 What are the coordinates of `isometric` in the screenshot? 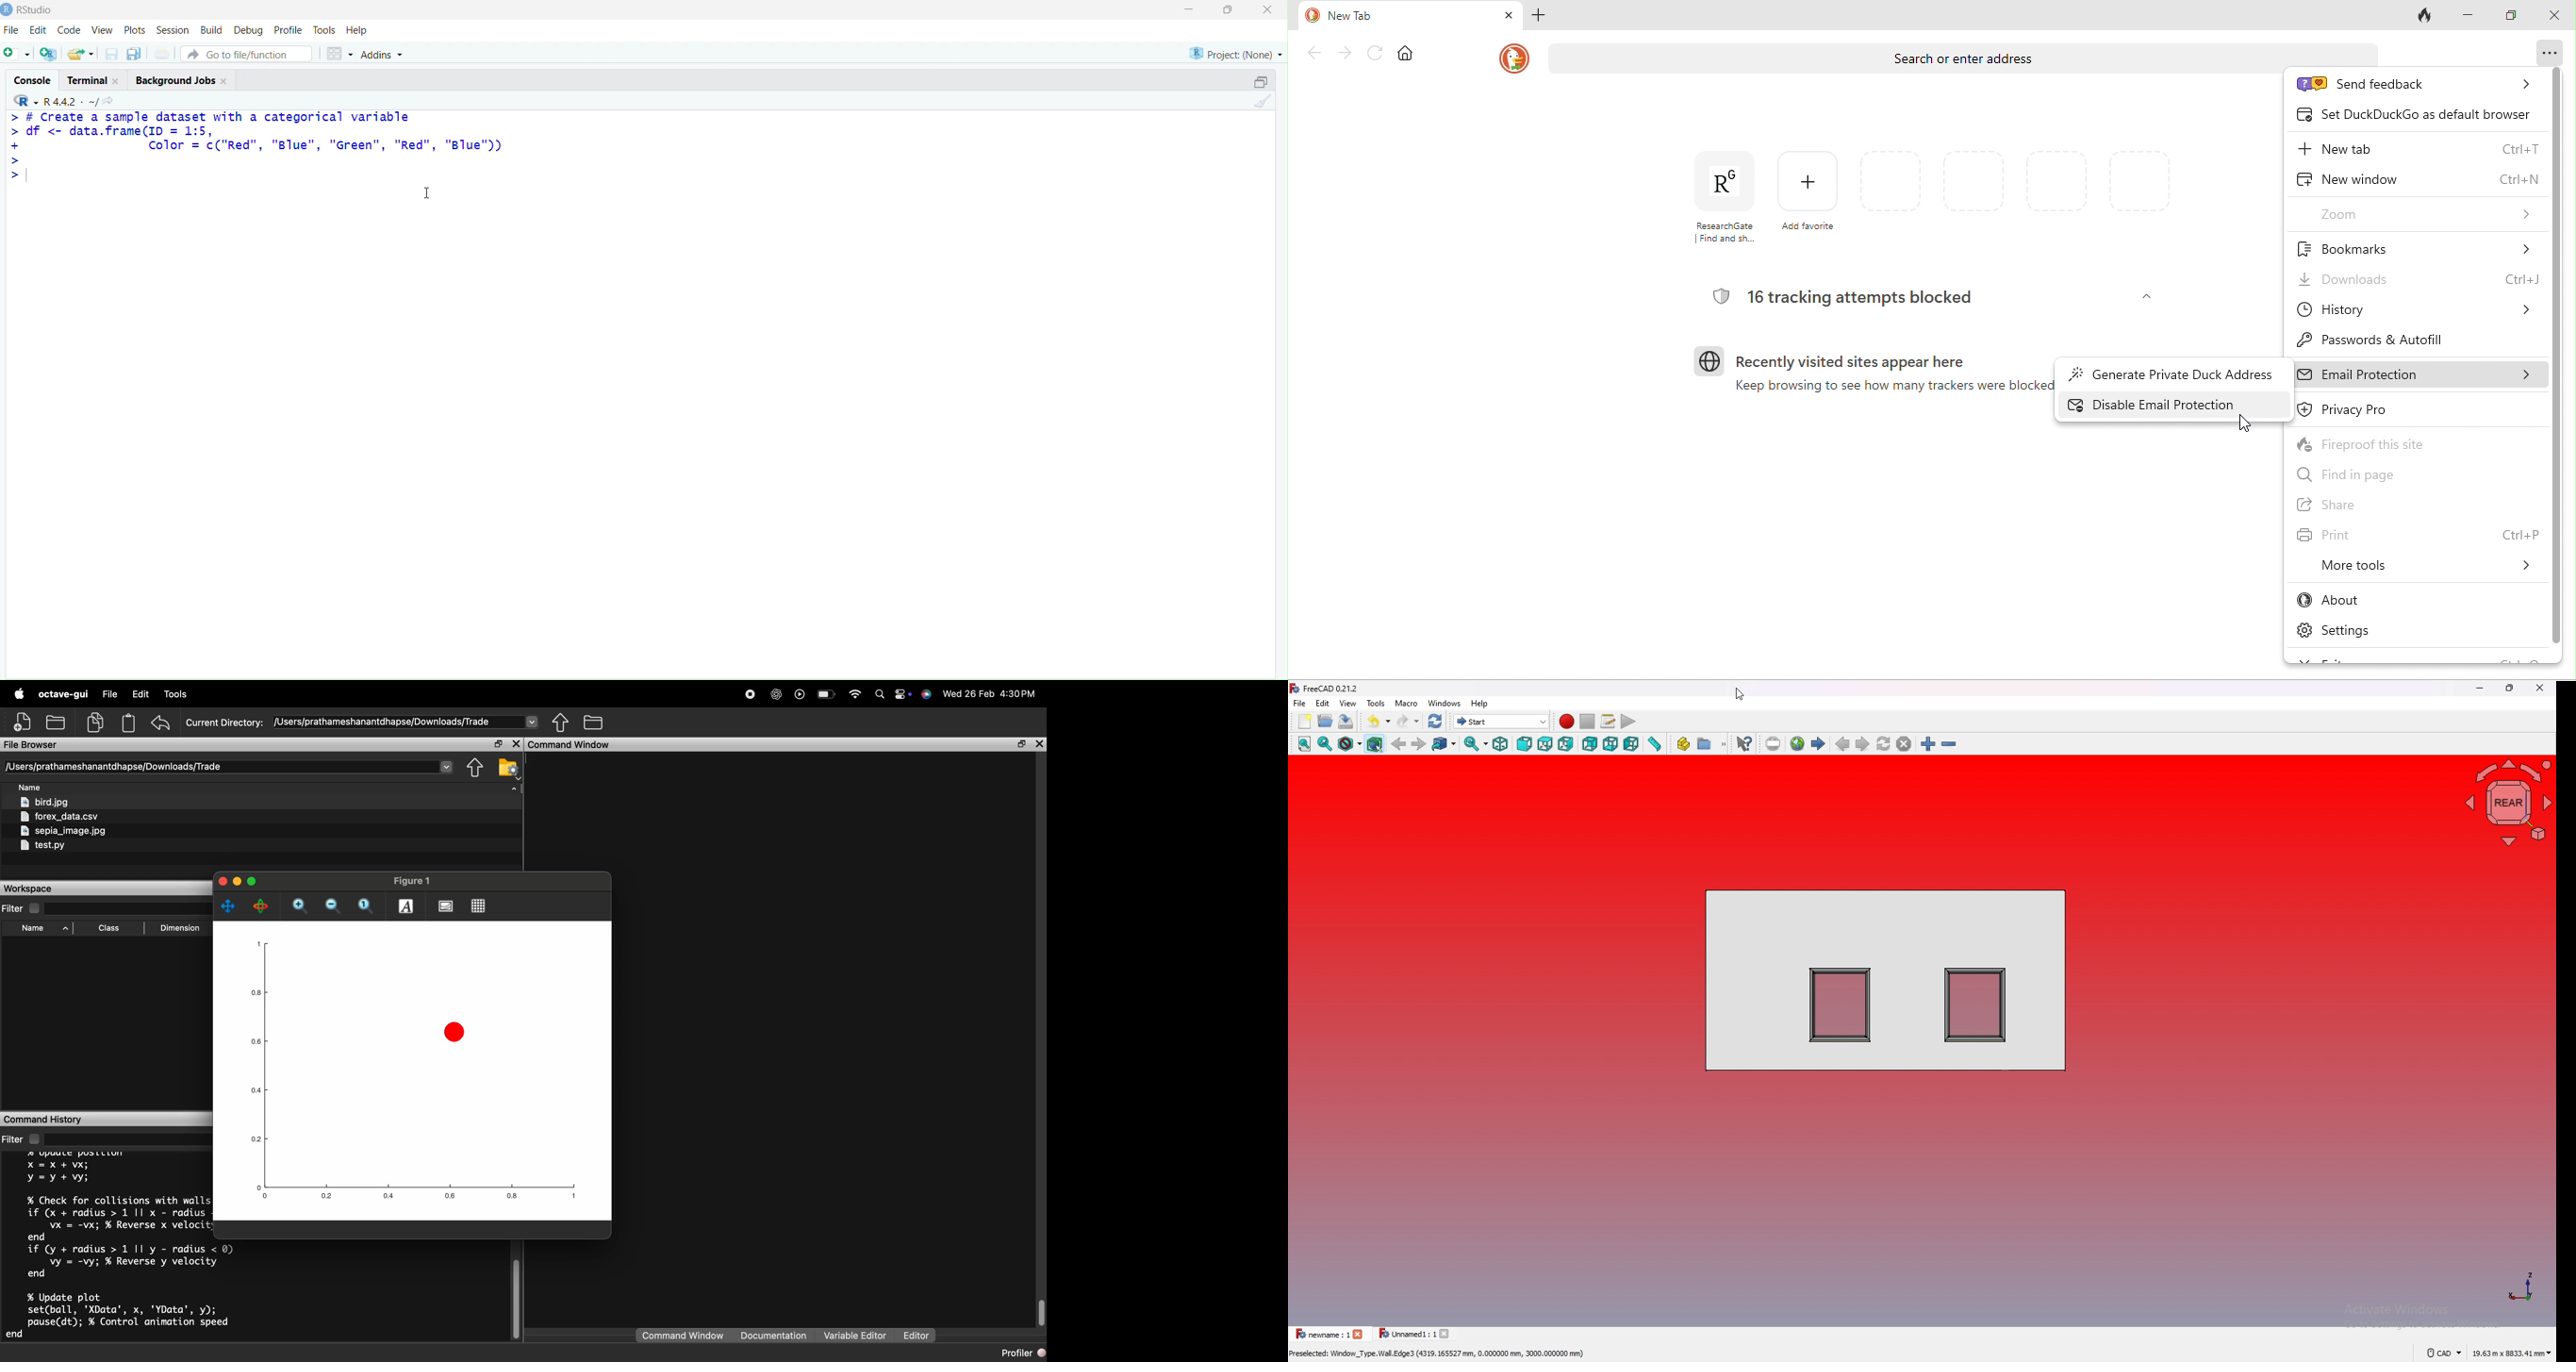 It's located at (1500, 744).